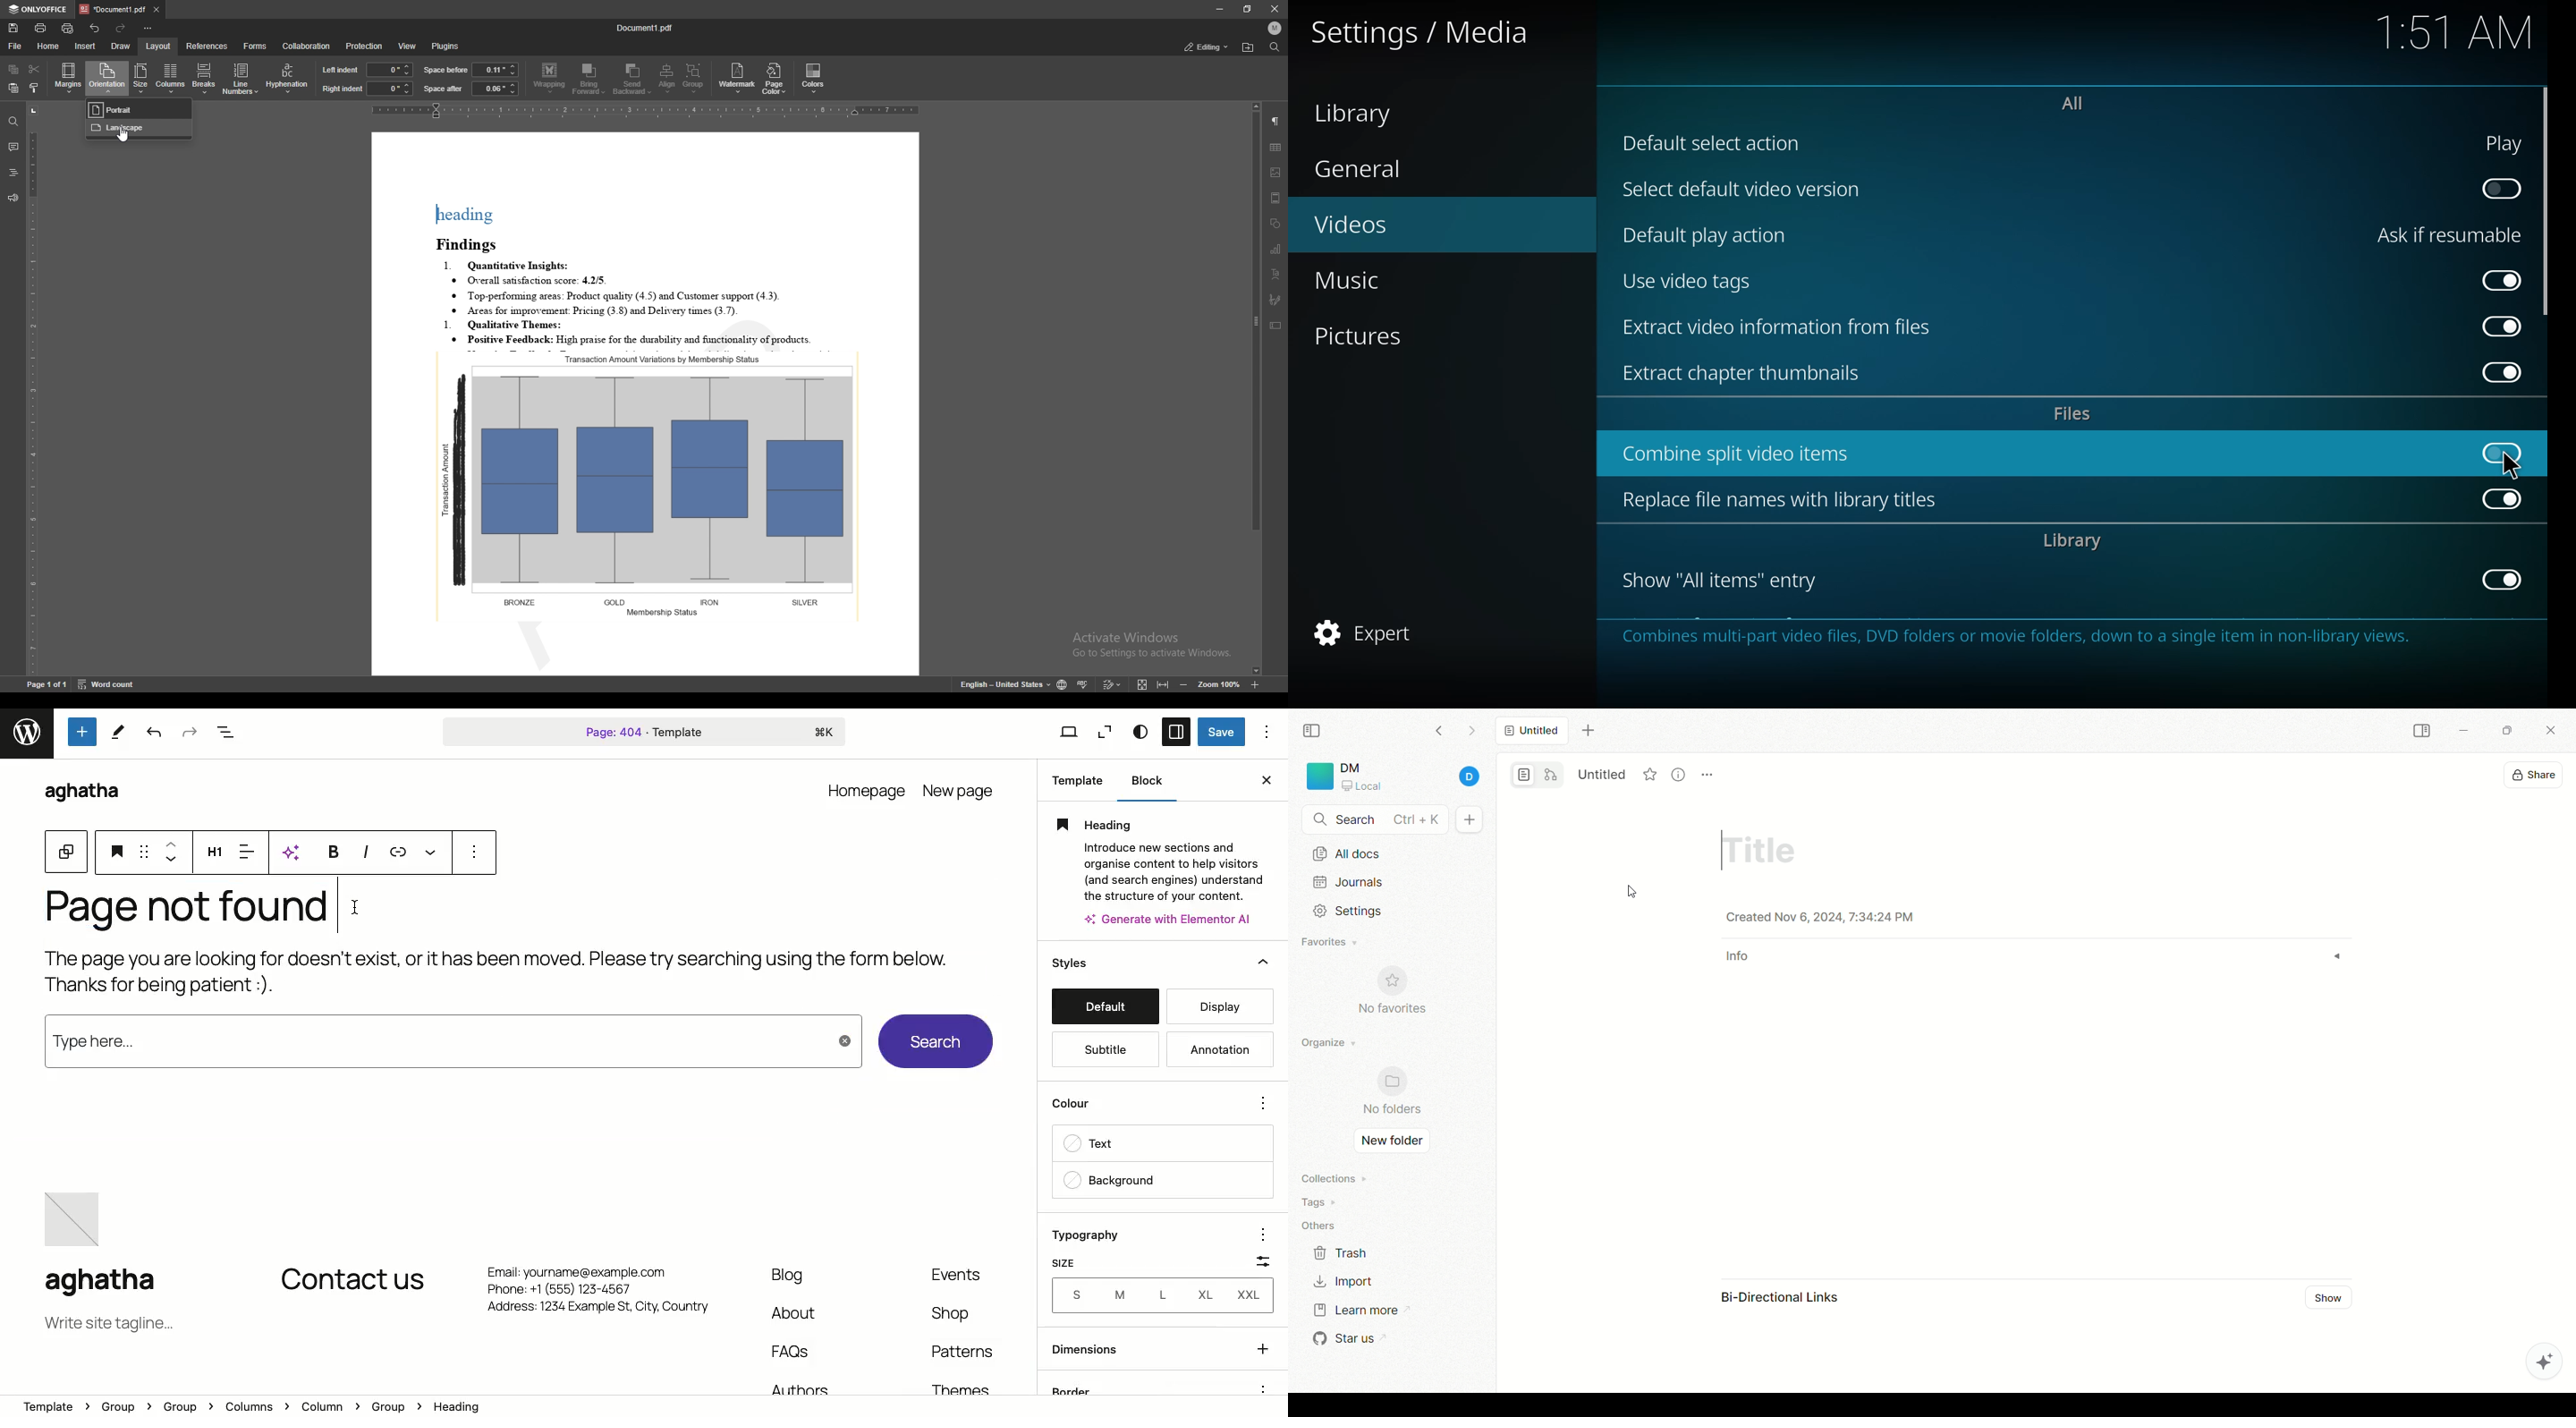  What do you see at coordinates (1263, 1388) in the screenshot?
I see `options` at bounding box center [1263, 1388].